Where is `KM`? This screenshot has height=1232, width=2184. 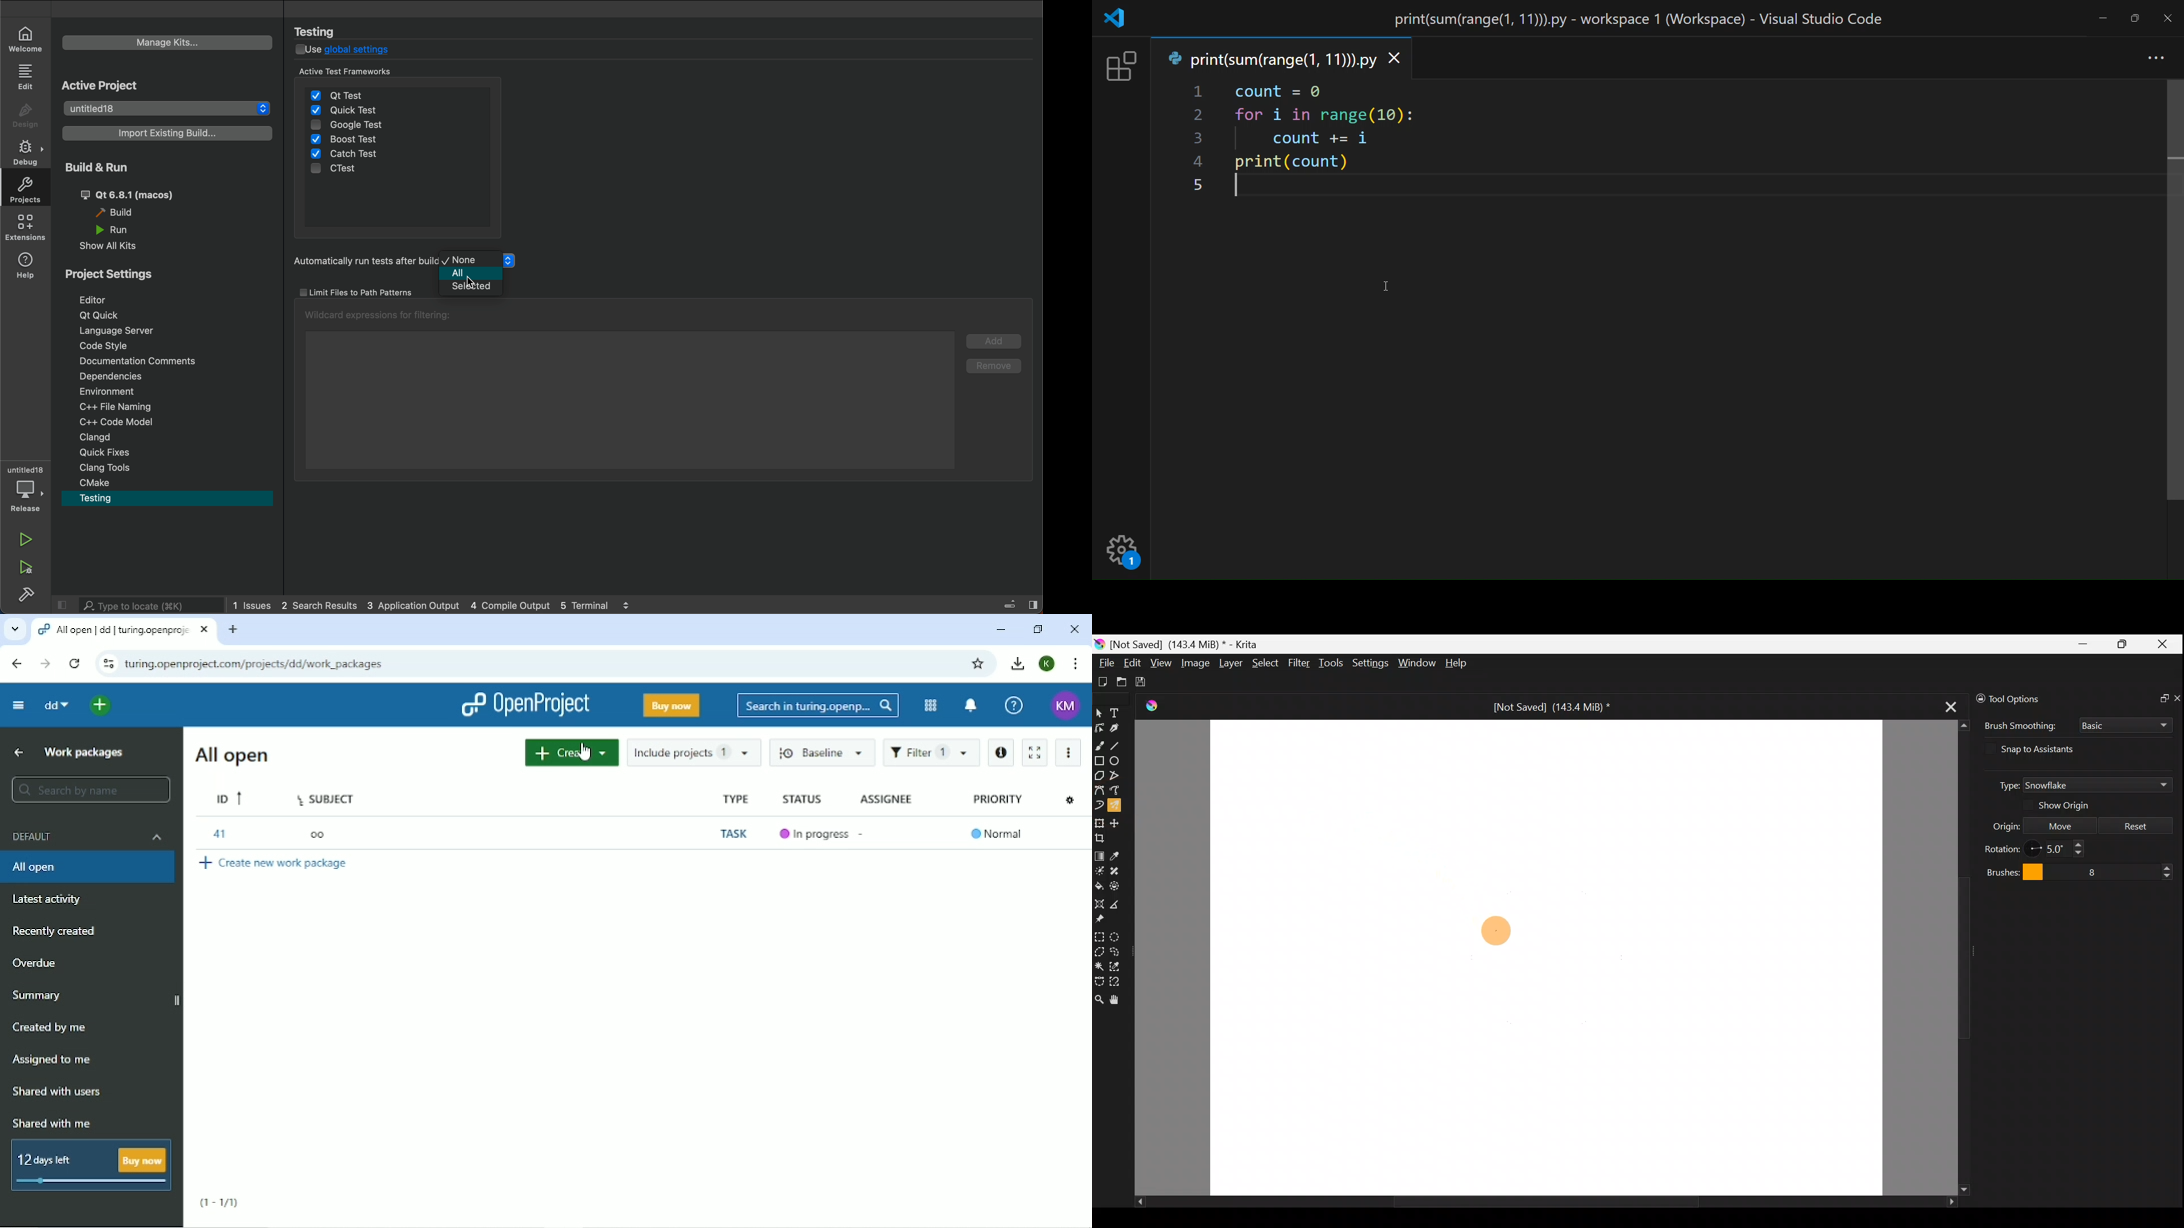
KM is located at coordinates (1065, 706).